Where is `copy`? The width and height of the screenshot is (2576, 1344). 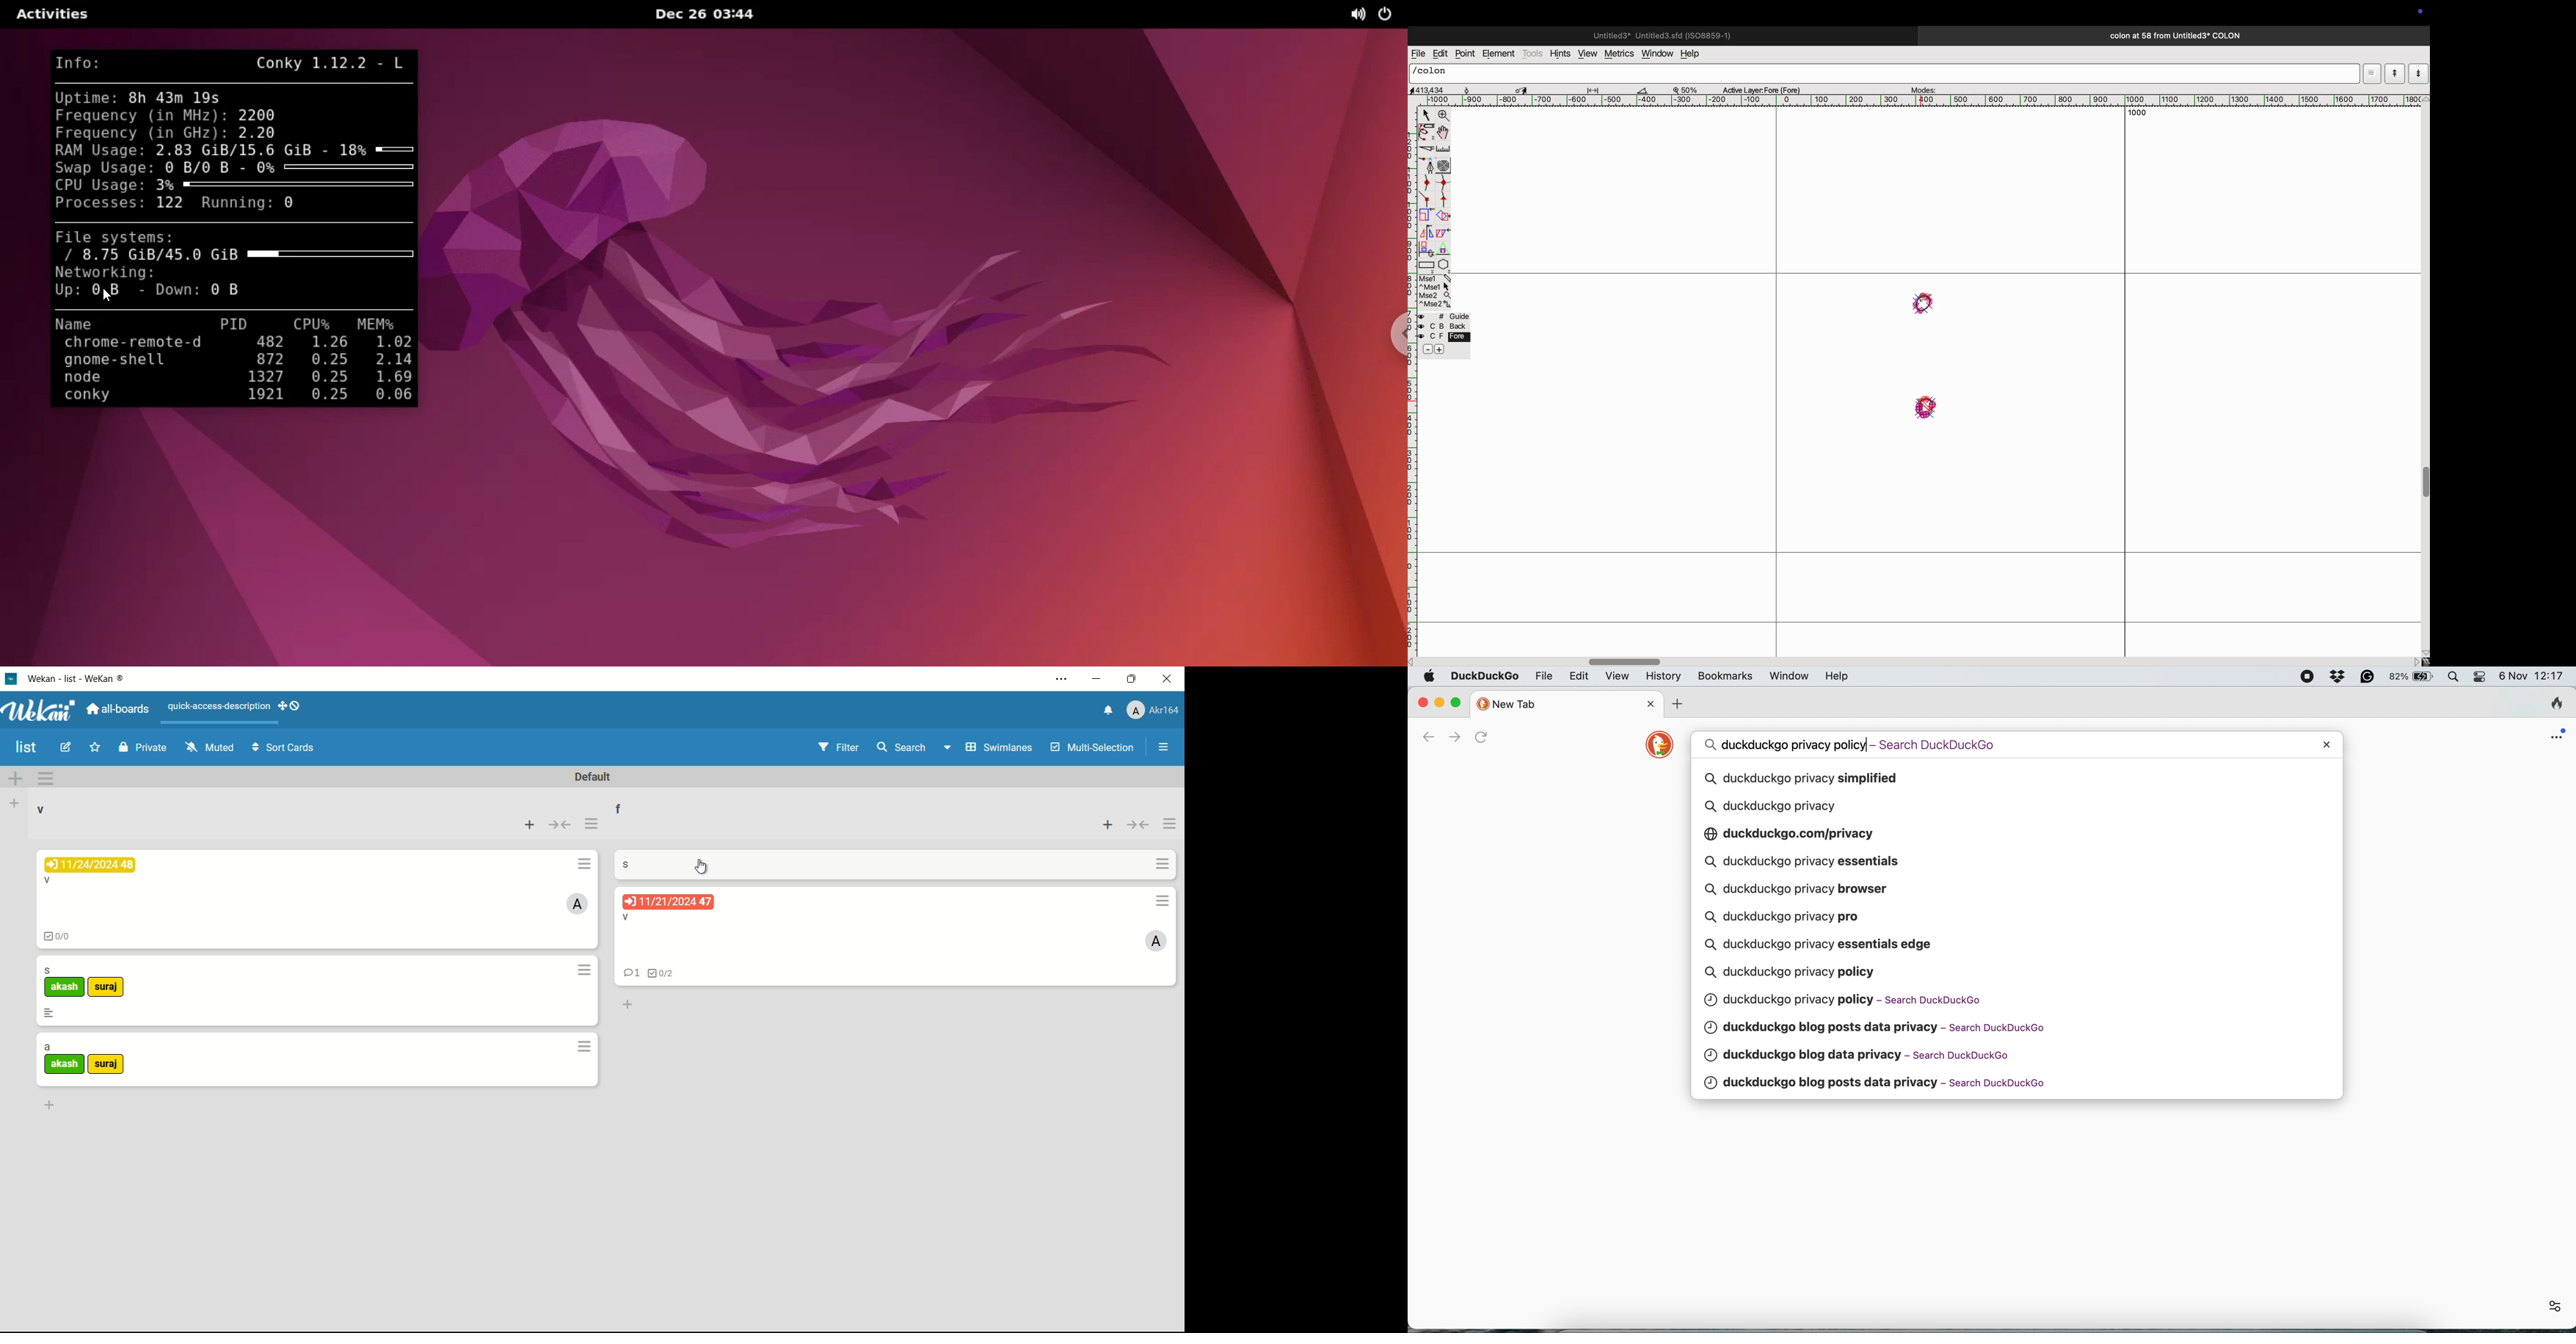
copy is located at coordinates (1445, 234).